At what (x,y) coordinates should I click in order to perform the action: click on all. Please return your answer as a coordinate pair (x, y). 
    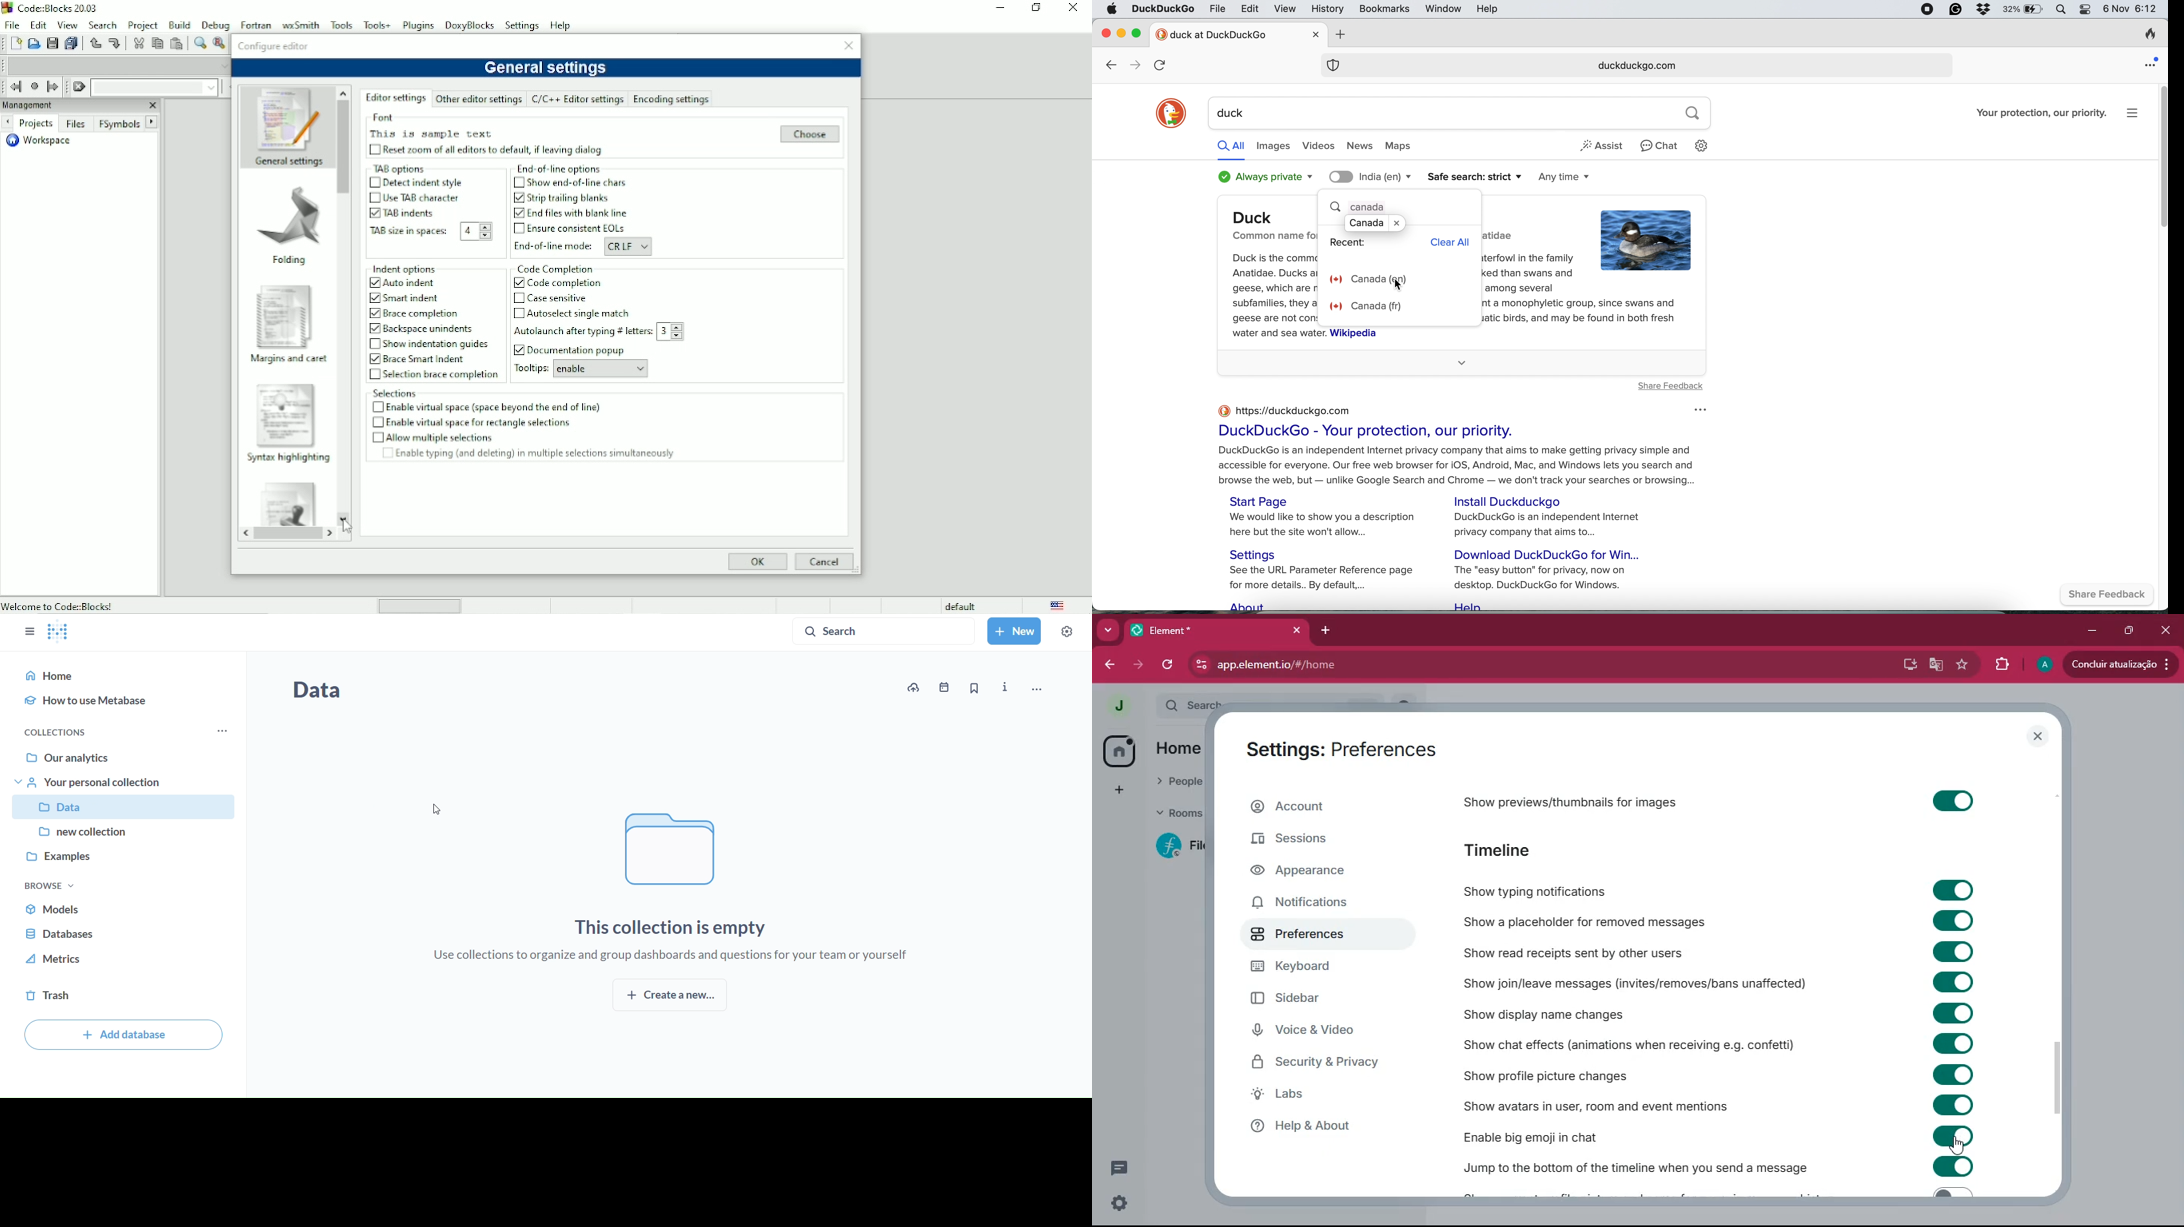
    Looking at the image, I should click on (1231, 145).